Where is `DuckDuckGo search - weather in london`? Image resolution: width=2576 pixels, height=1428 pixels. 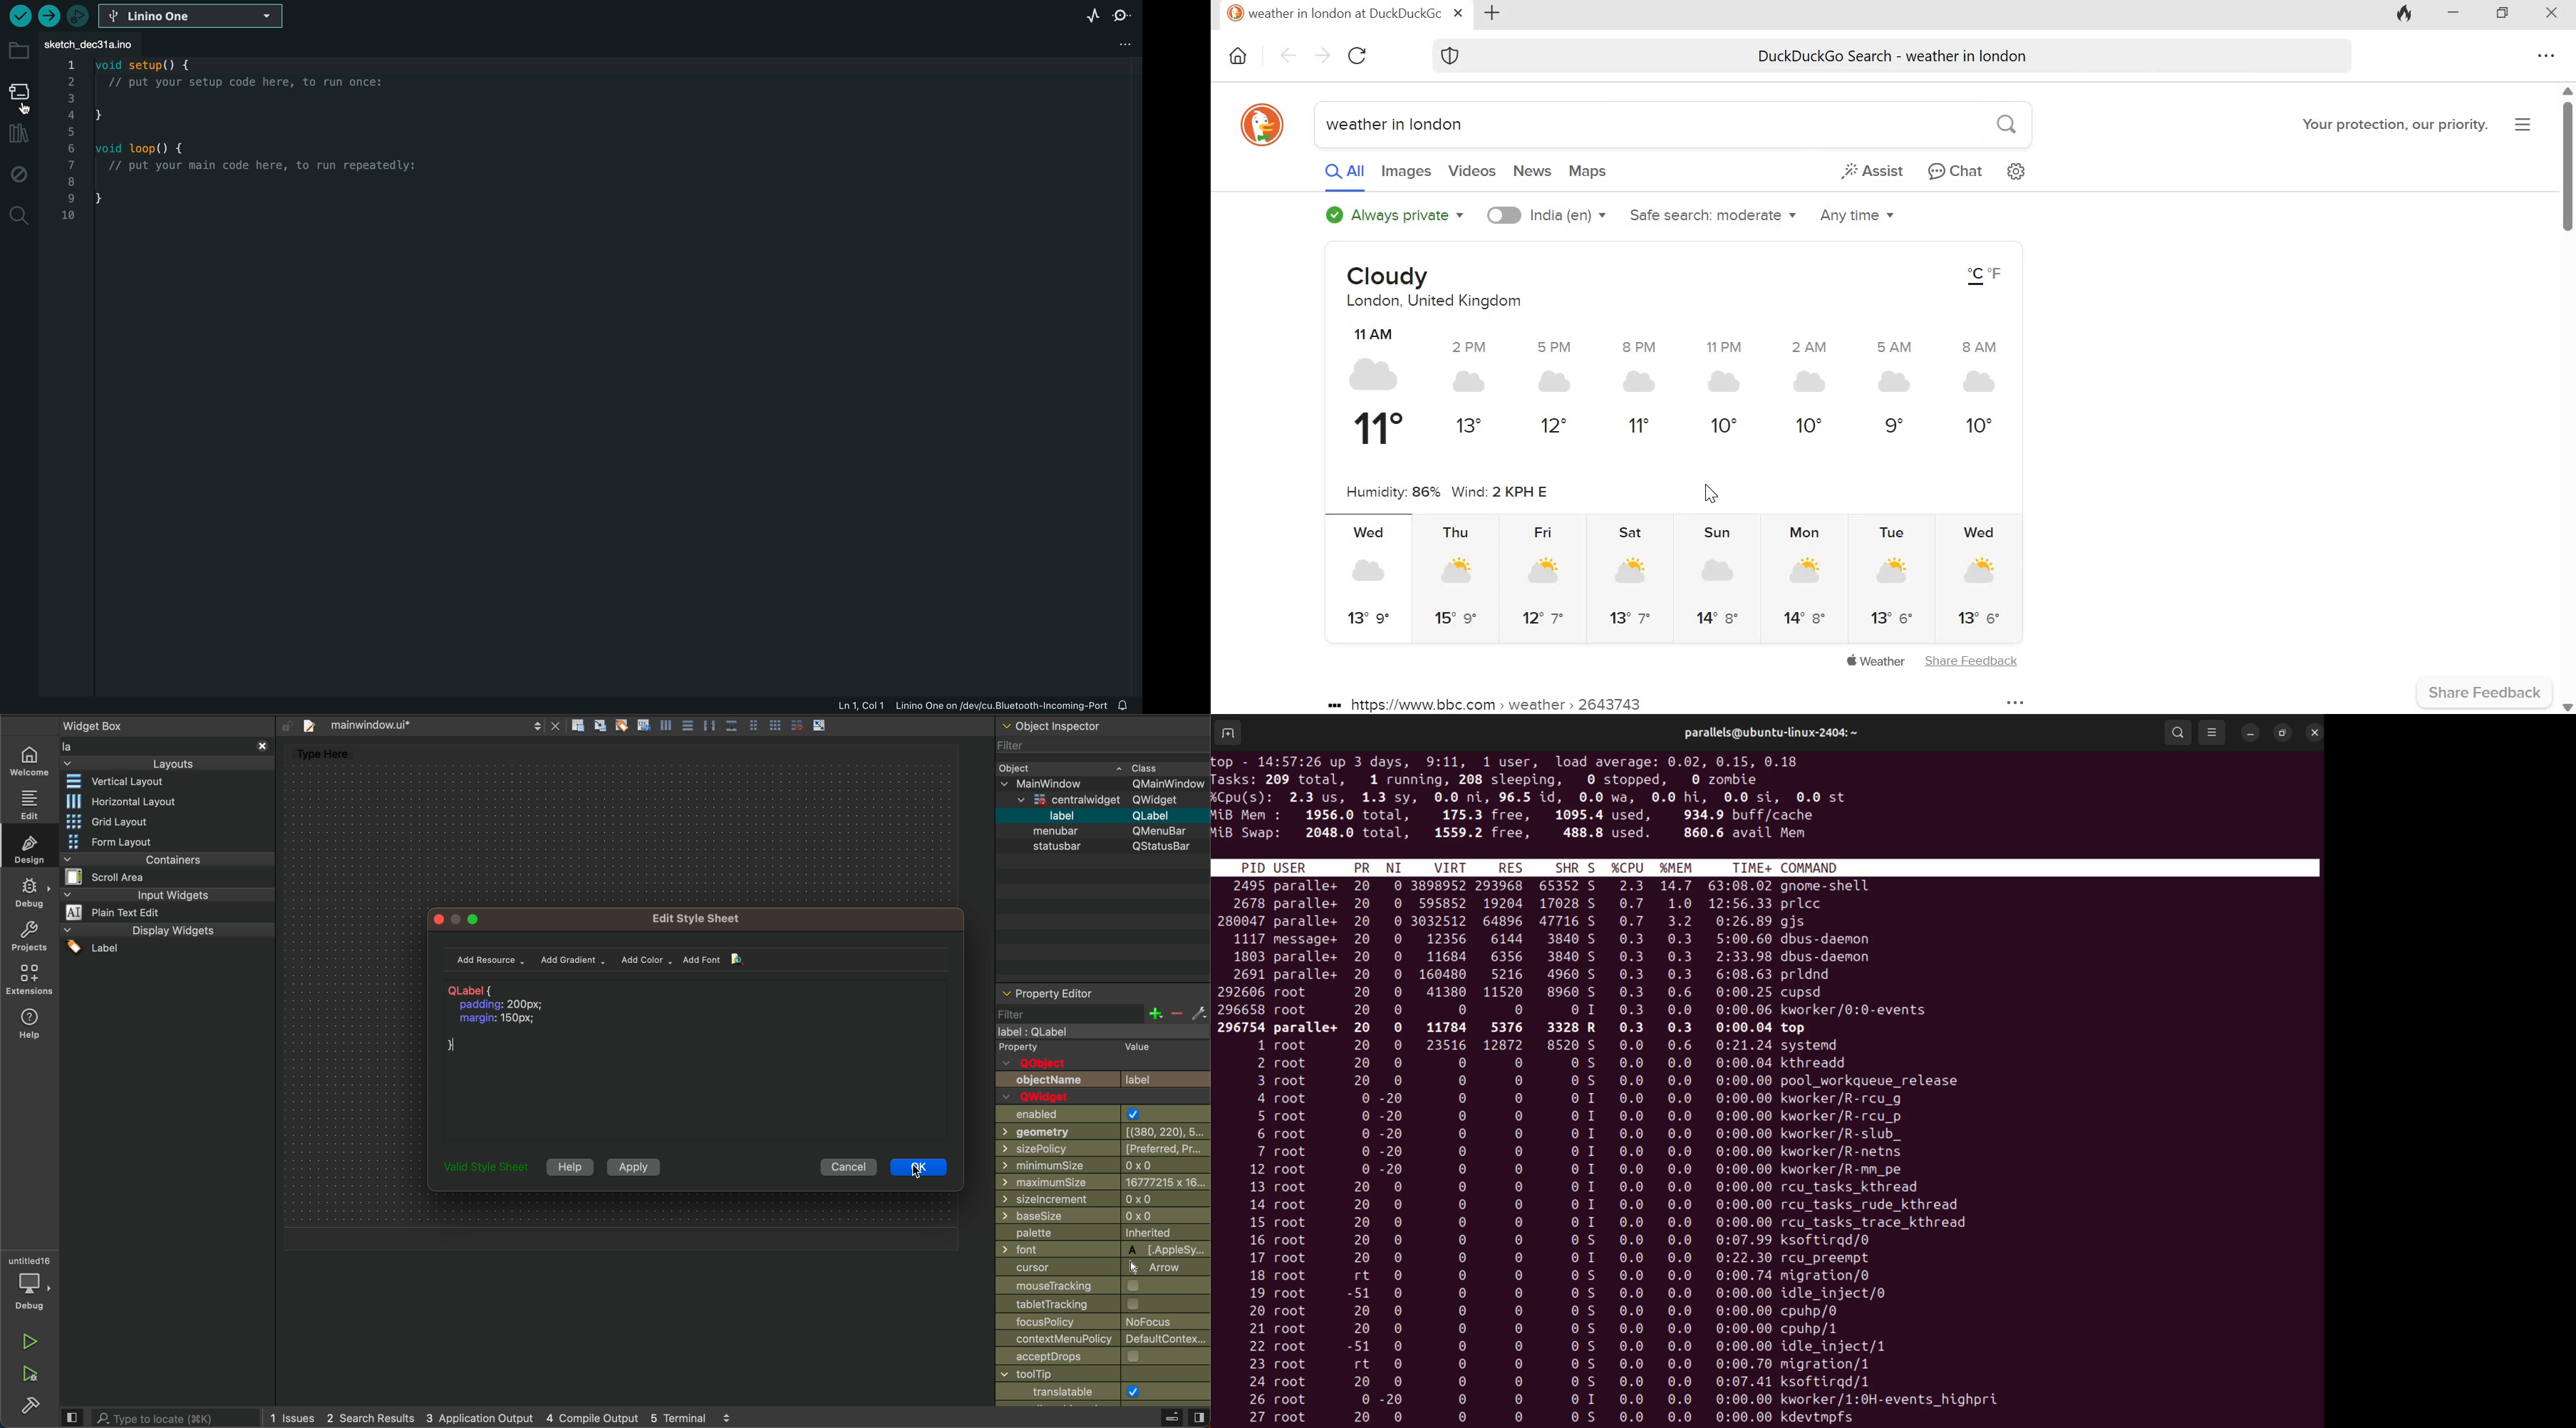 DuckDuckGo search - weather in london is located at coordinates (1905, 56).